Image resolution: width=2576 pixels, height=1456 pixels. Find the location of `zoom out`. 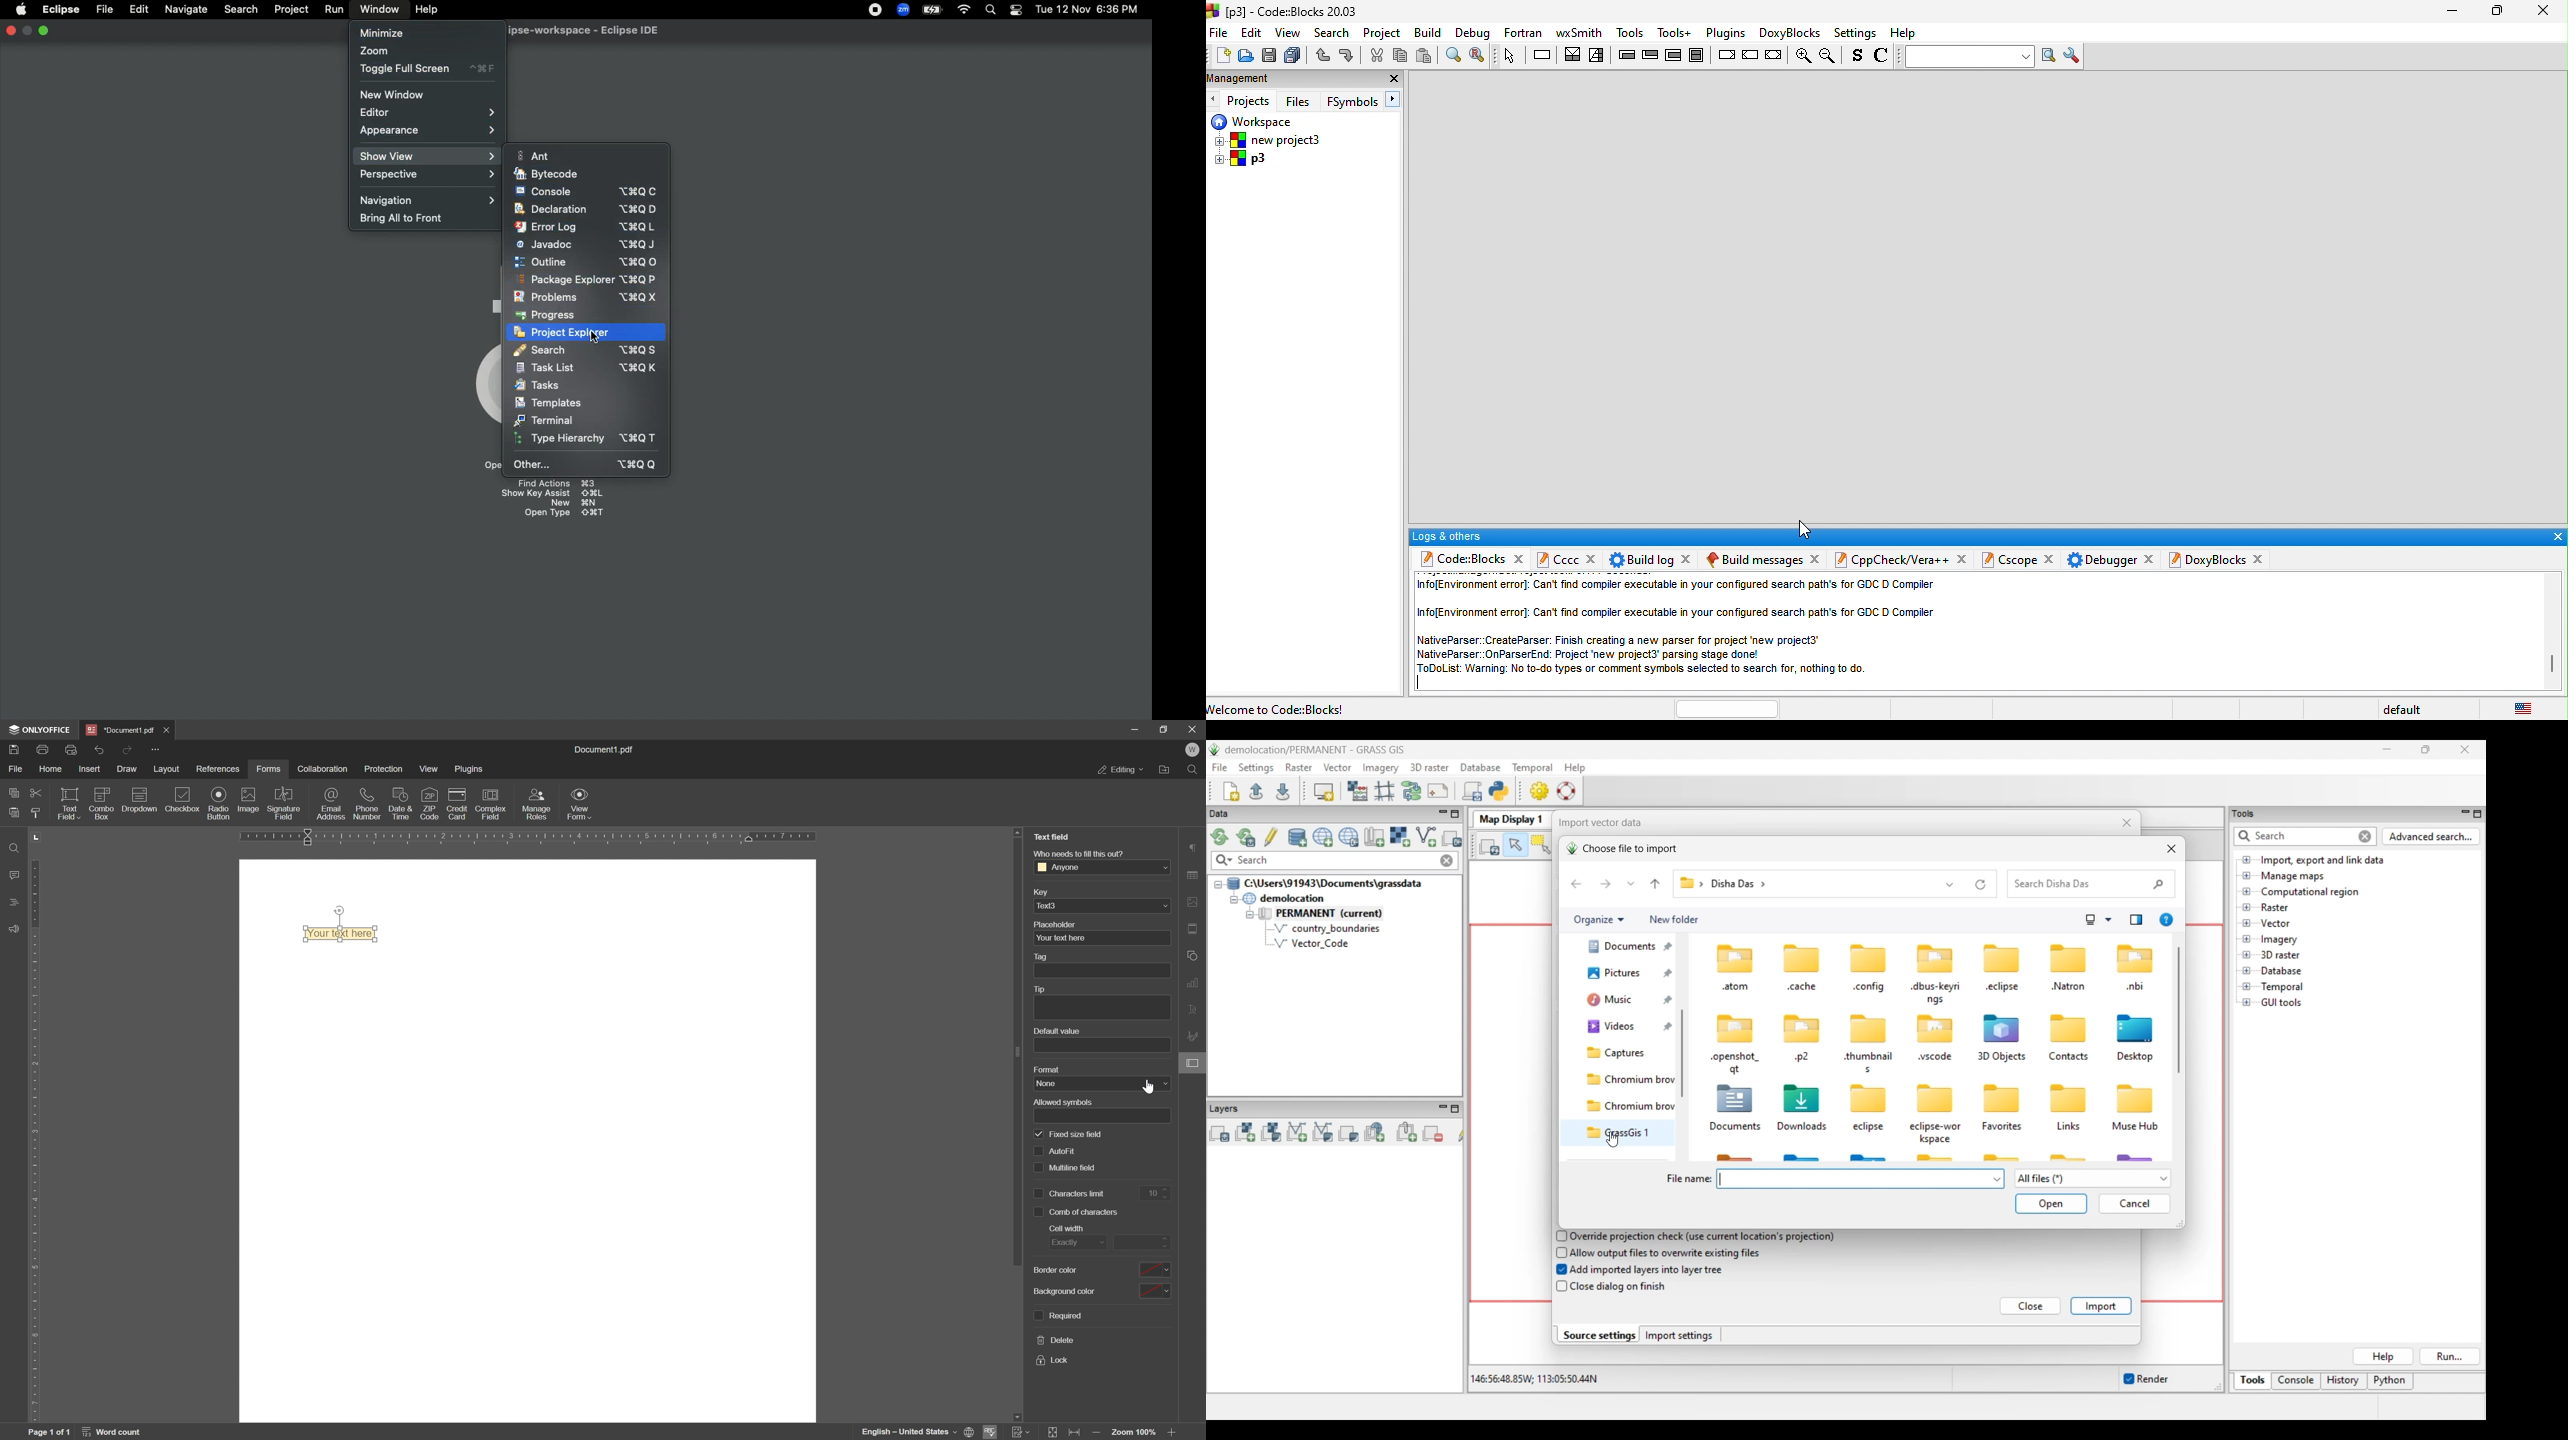

zoom out is located at coordinates (1830, 56).